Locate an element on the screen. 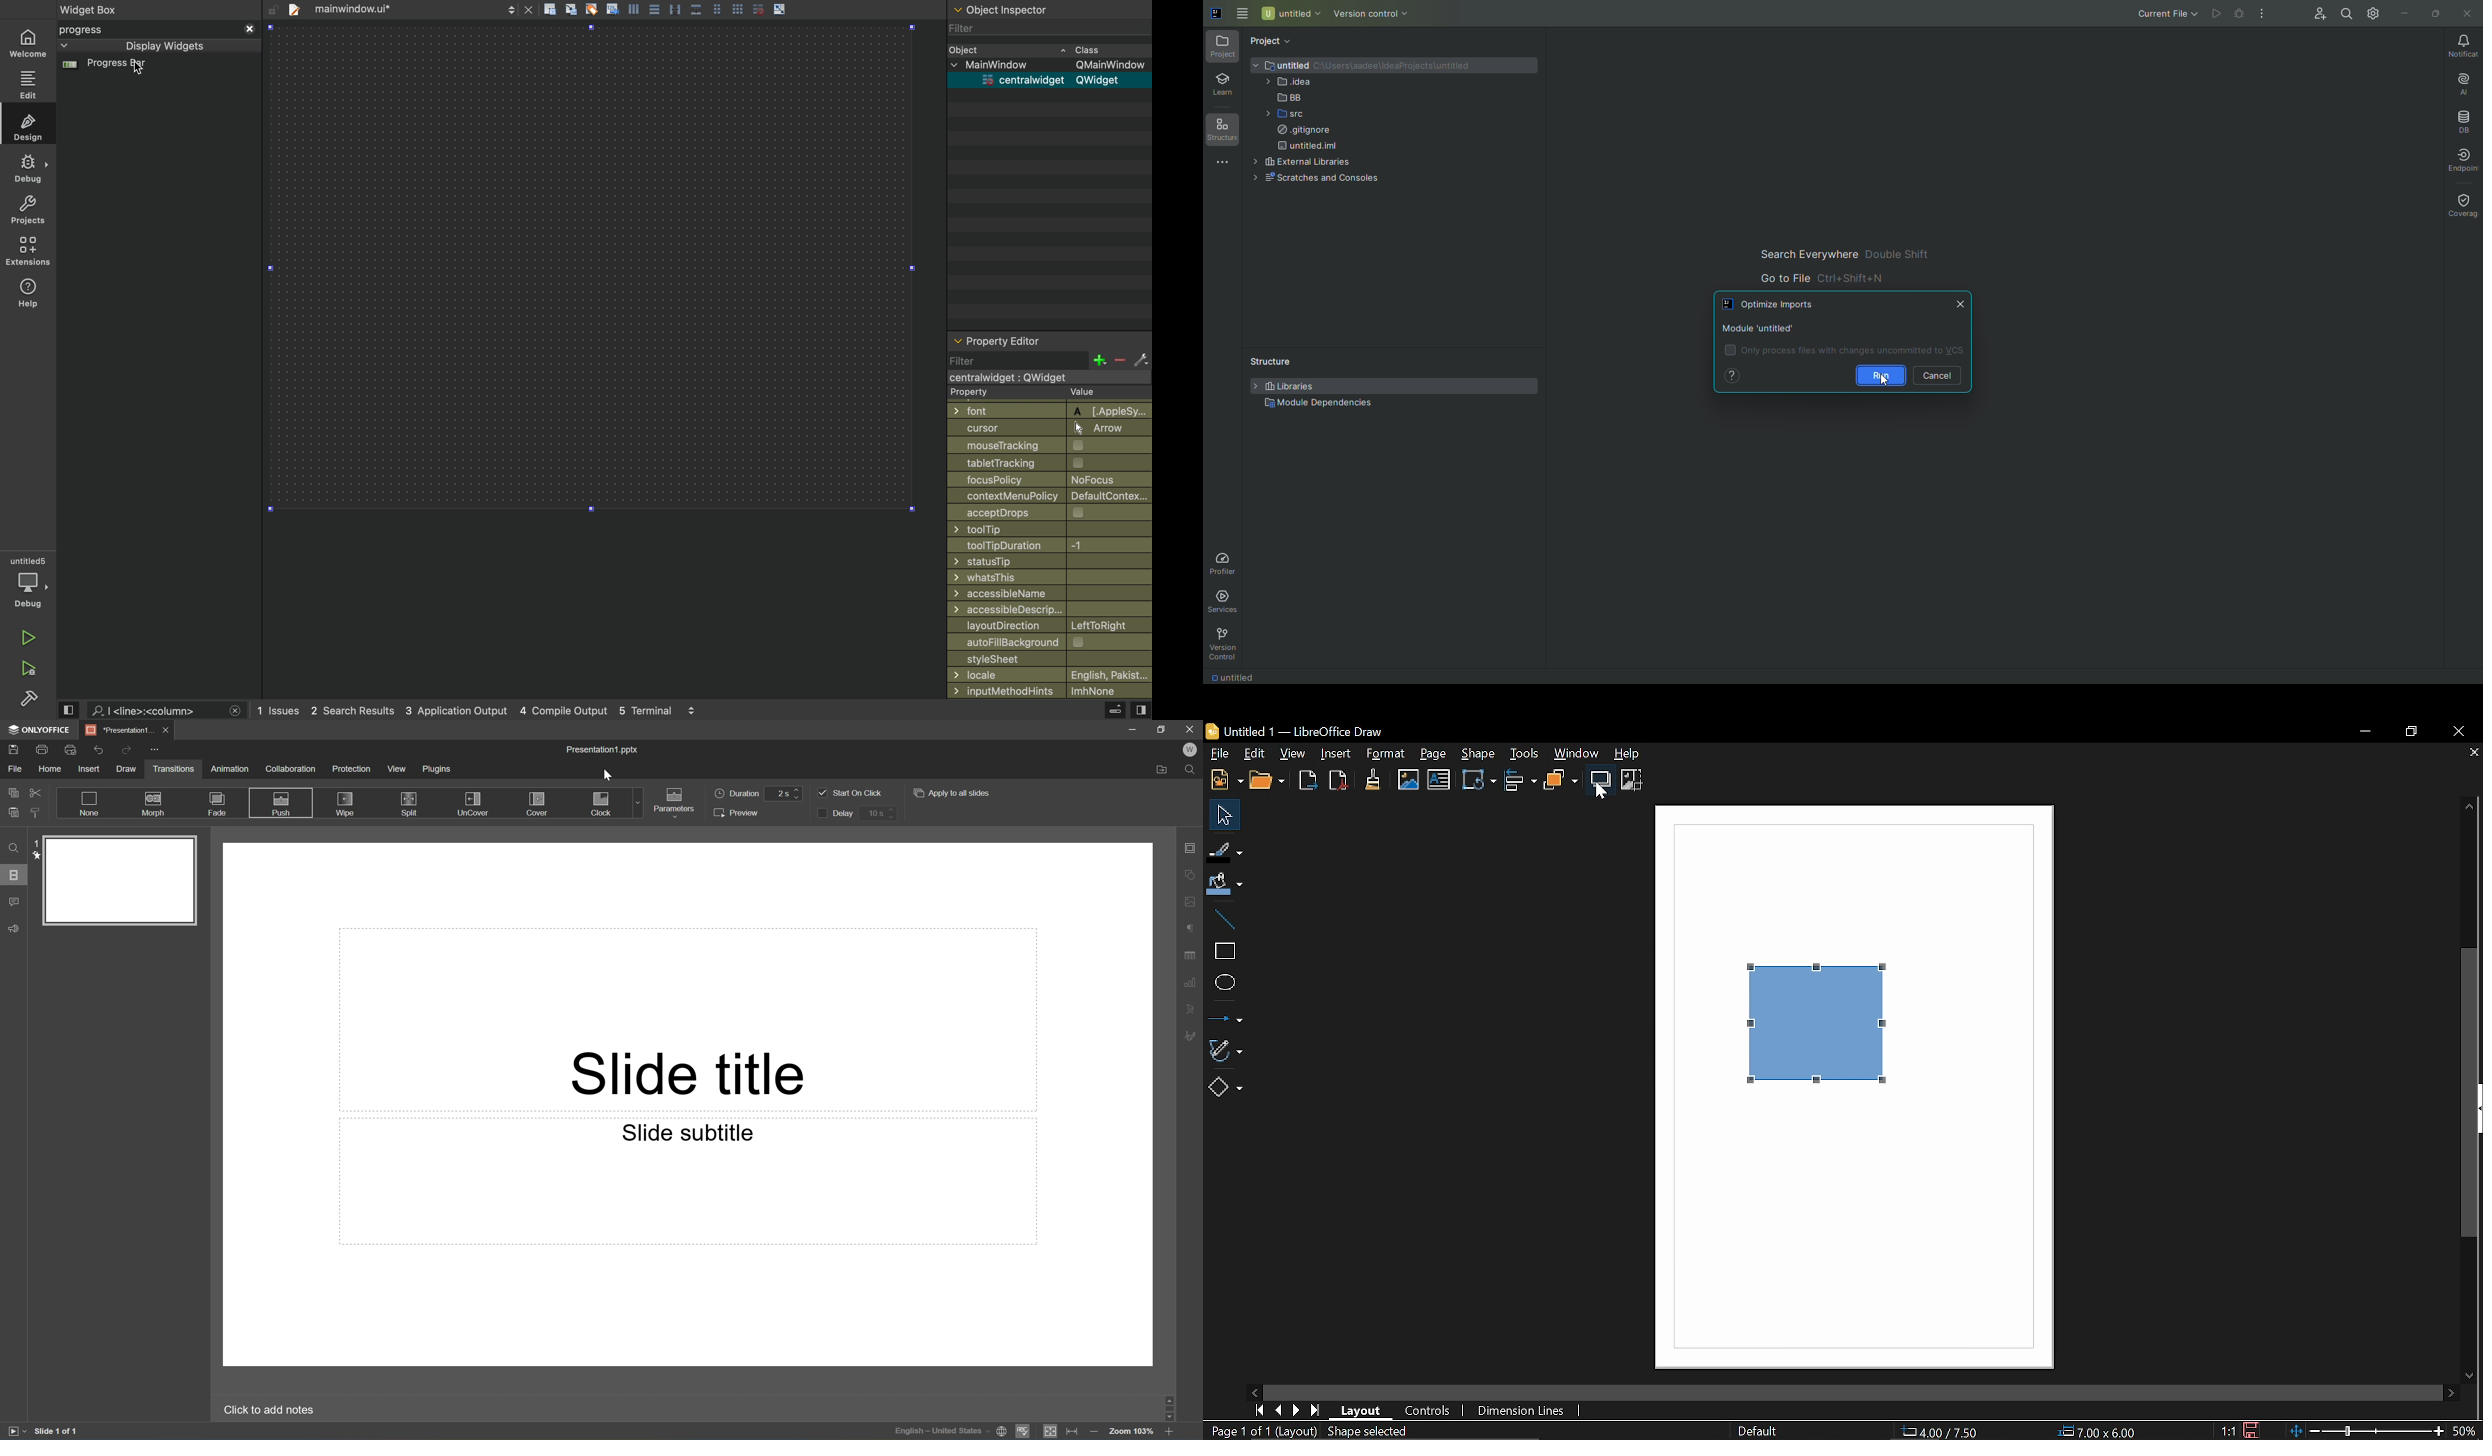  Vertical scrollbar is located at coordinates (2469, 1097).